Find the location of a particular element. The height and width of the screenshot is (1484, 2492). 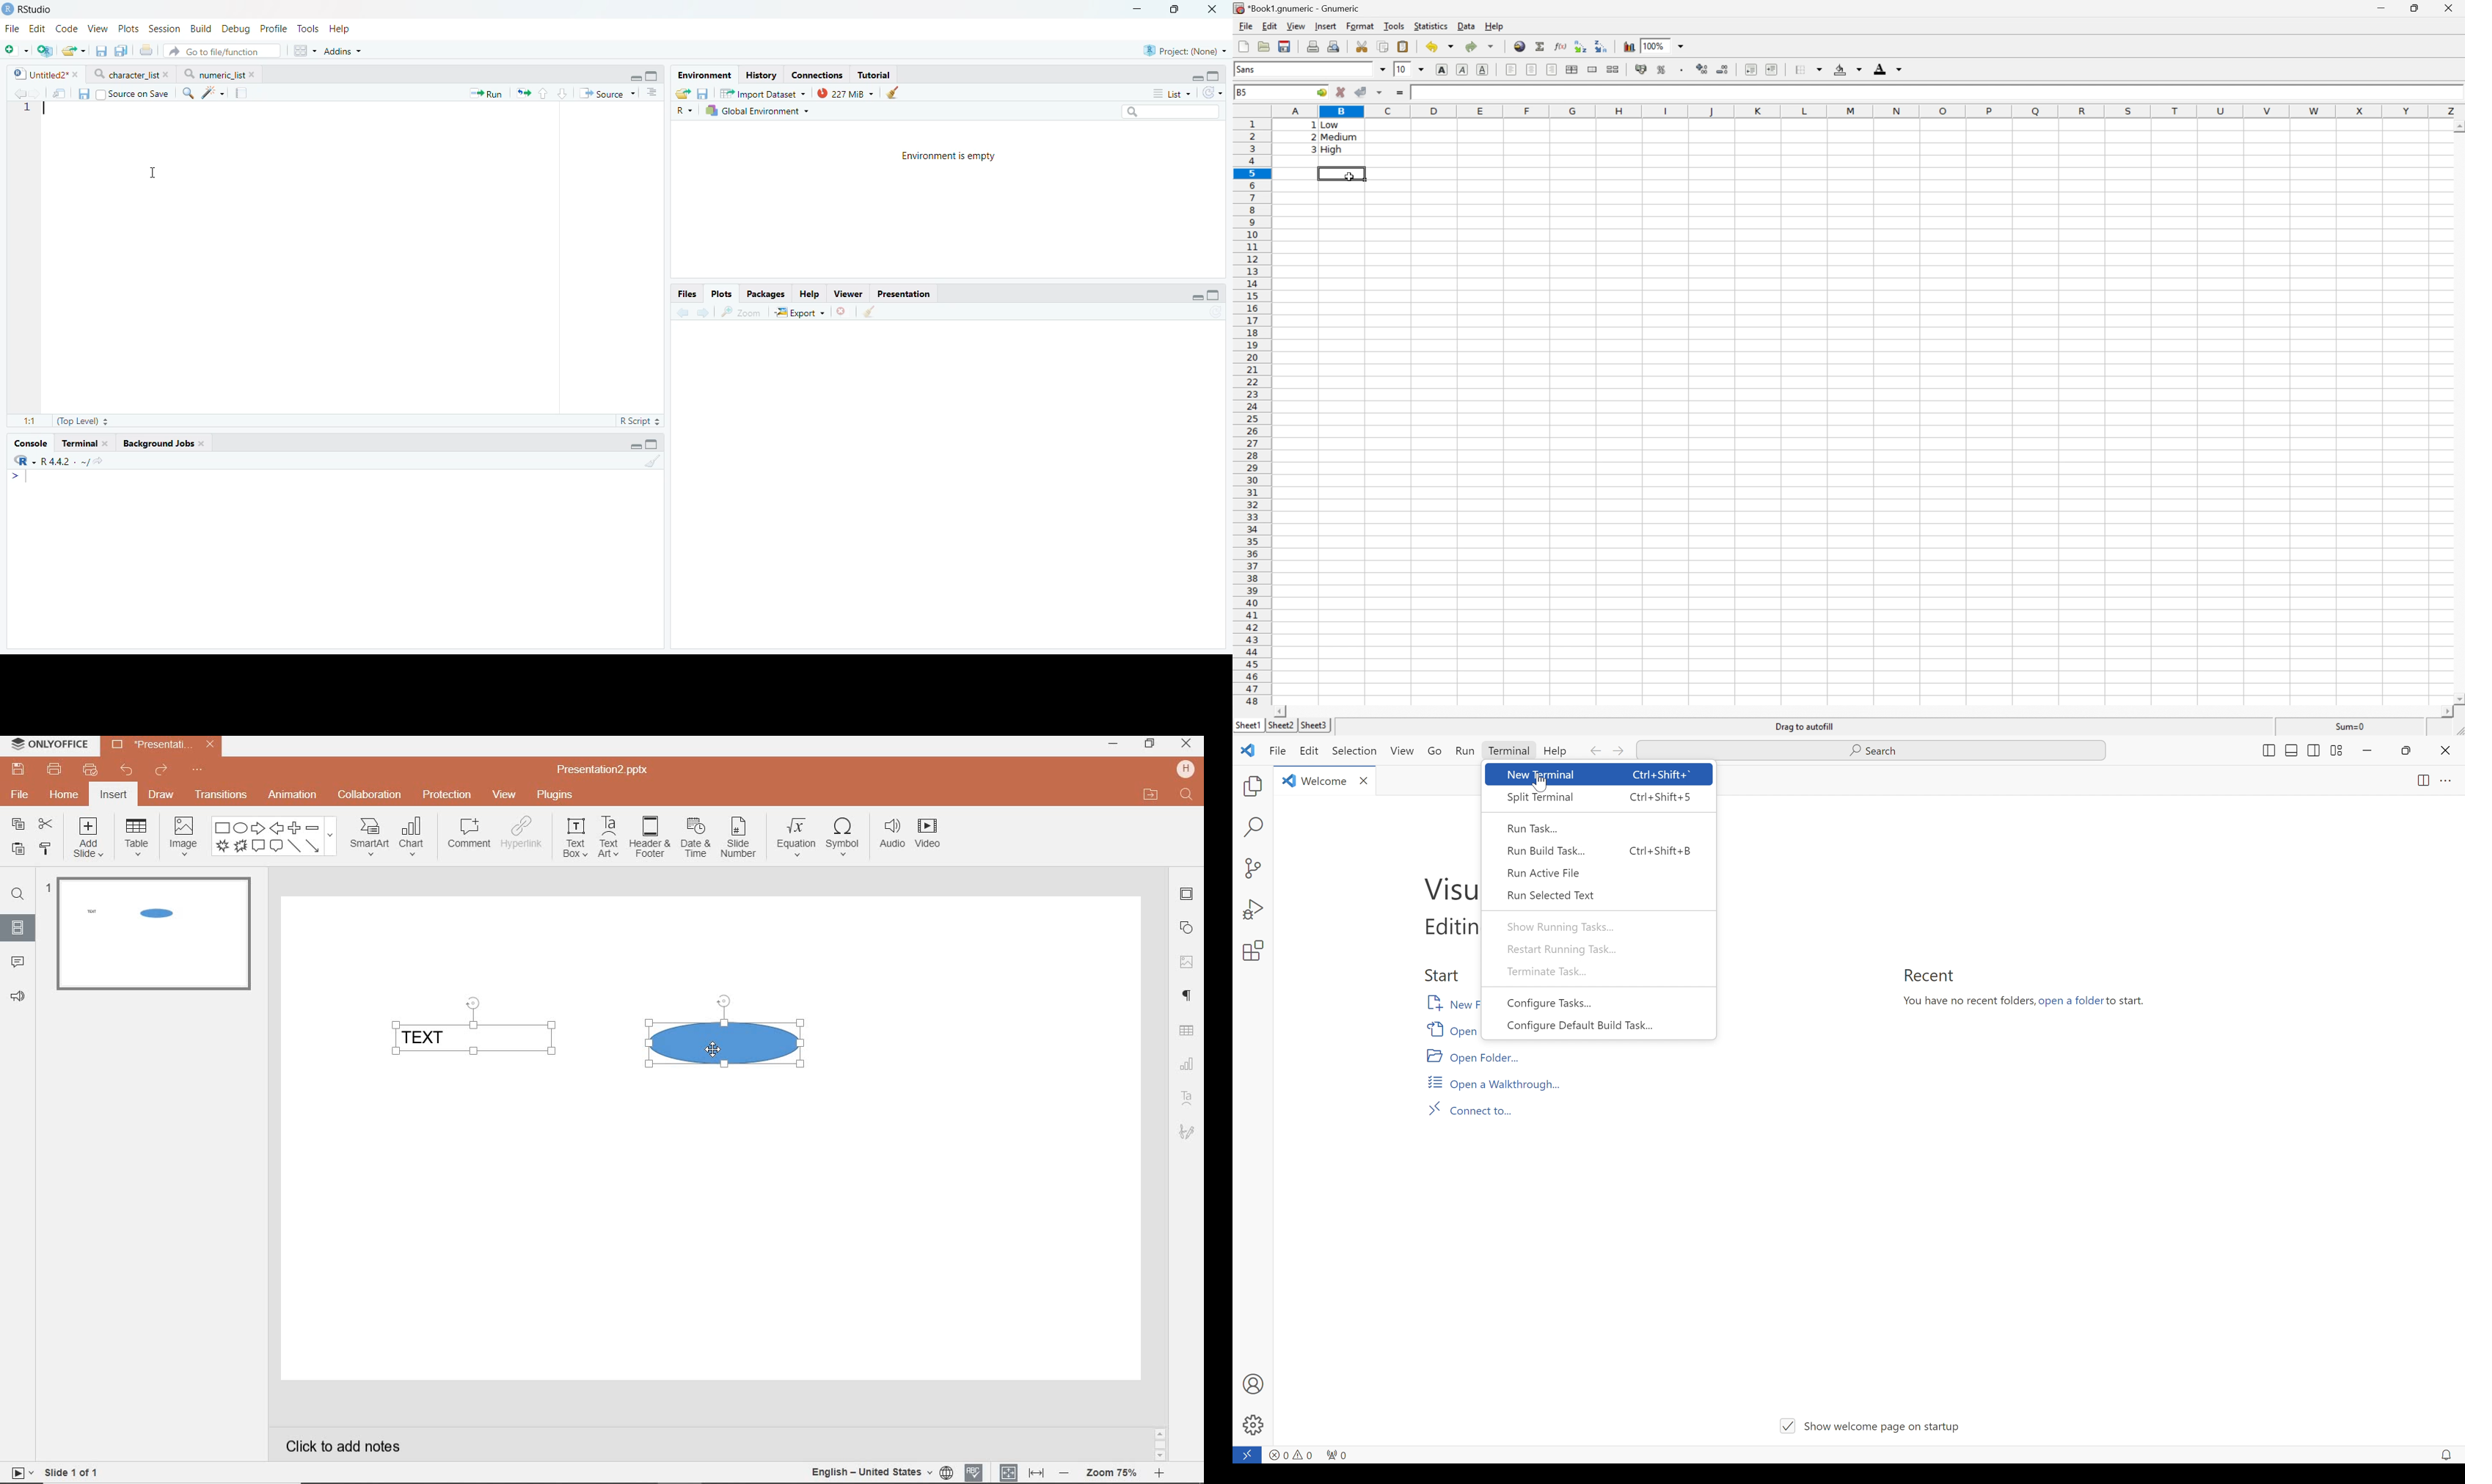

numeric_list is located at coordinates (220, 74).